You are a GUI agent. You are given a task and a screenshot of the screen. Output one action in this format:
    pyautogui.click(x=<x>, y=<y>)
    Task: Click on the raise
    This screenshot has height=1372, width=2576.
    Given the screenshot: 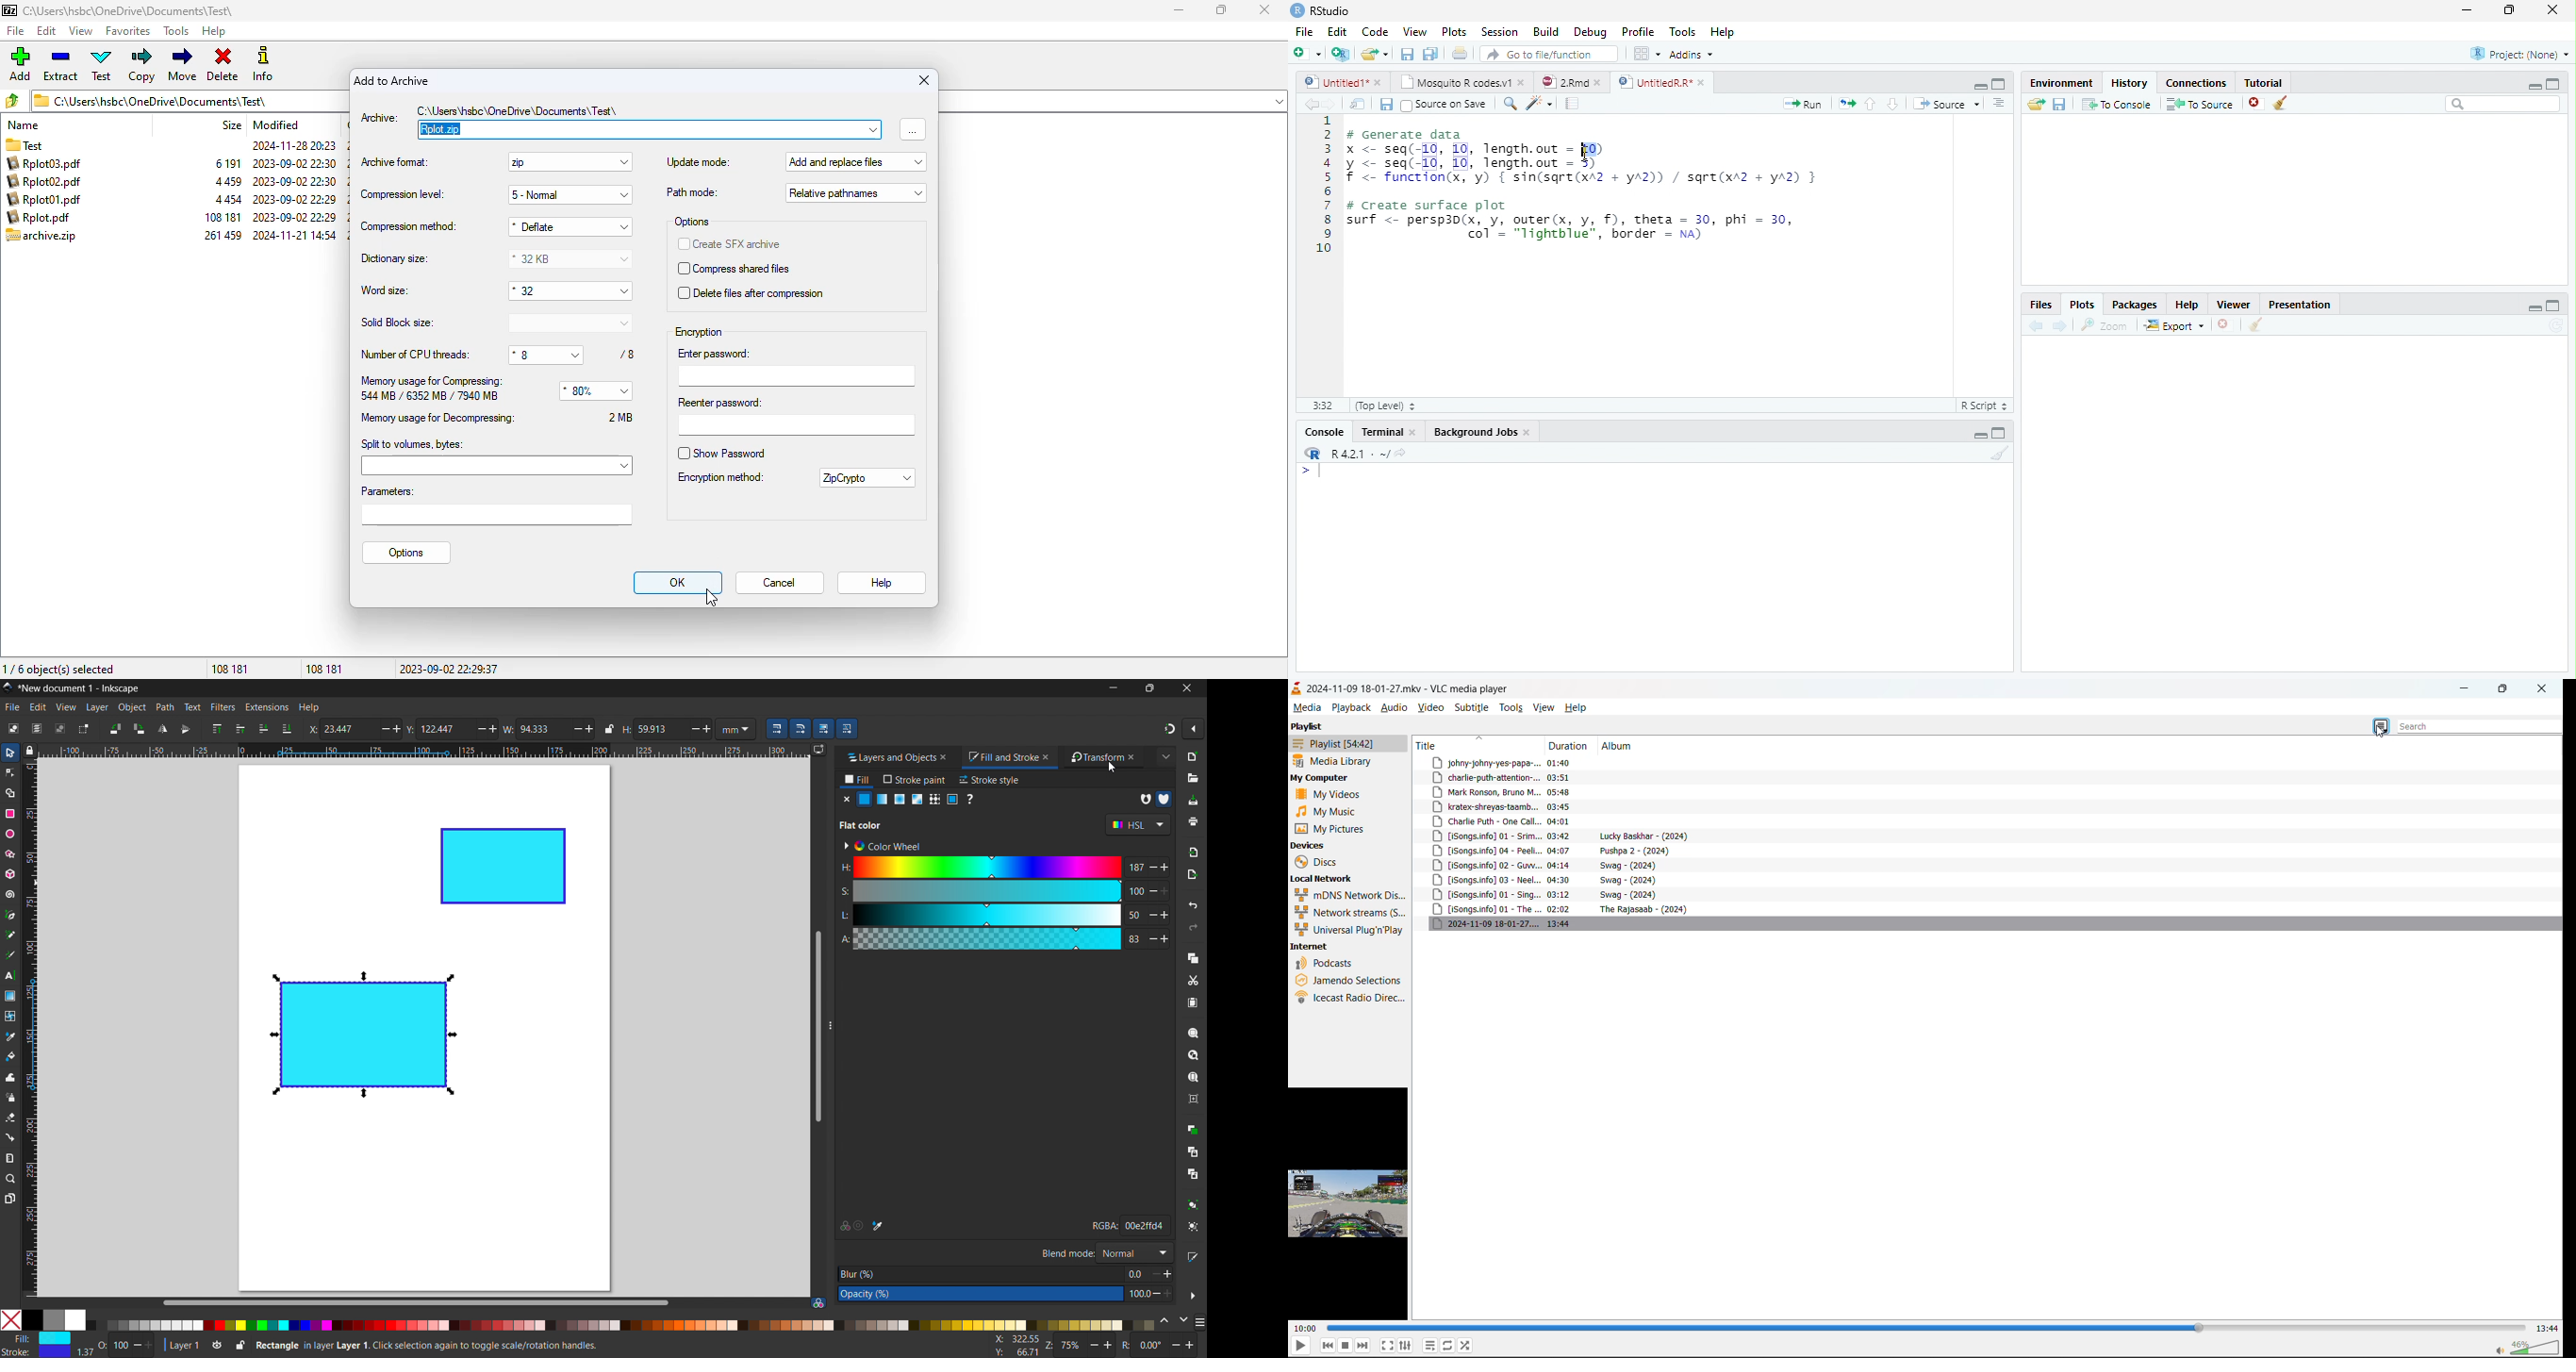 What is the action you would take?
    pyautogui.click(x=240, y=729)
    